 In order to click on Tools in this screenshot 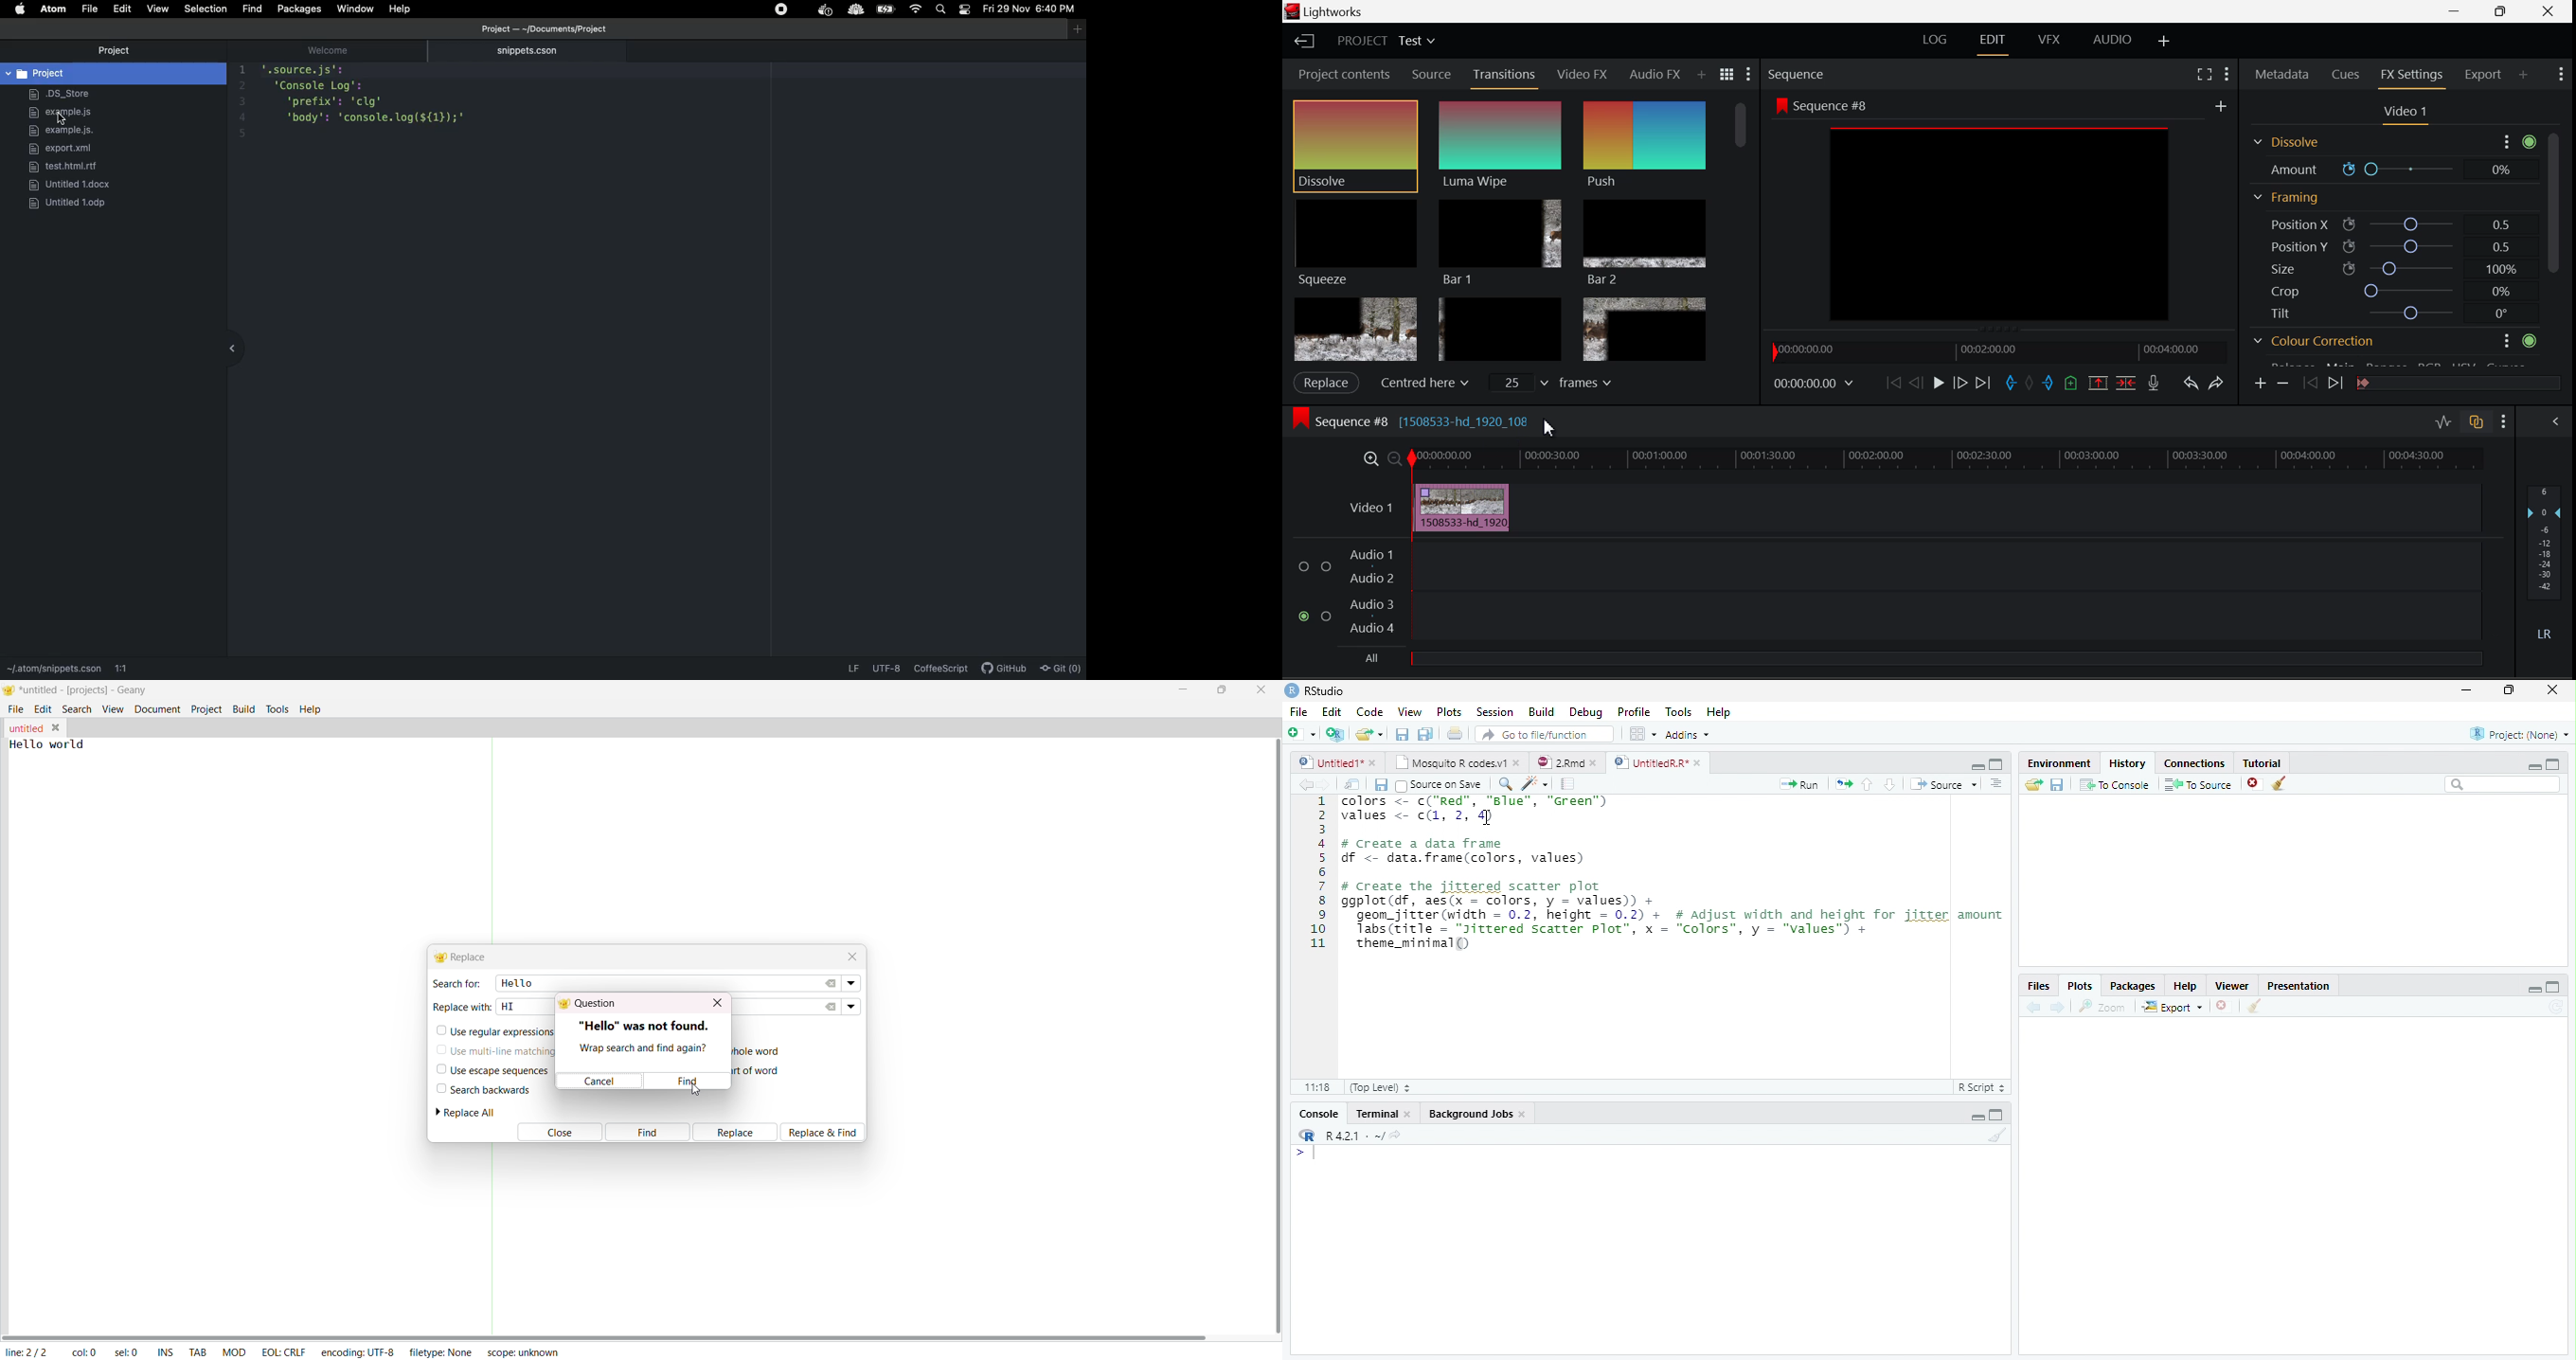, I will do `click(1678, 711)`.